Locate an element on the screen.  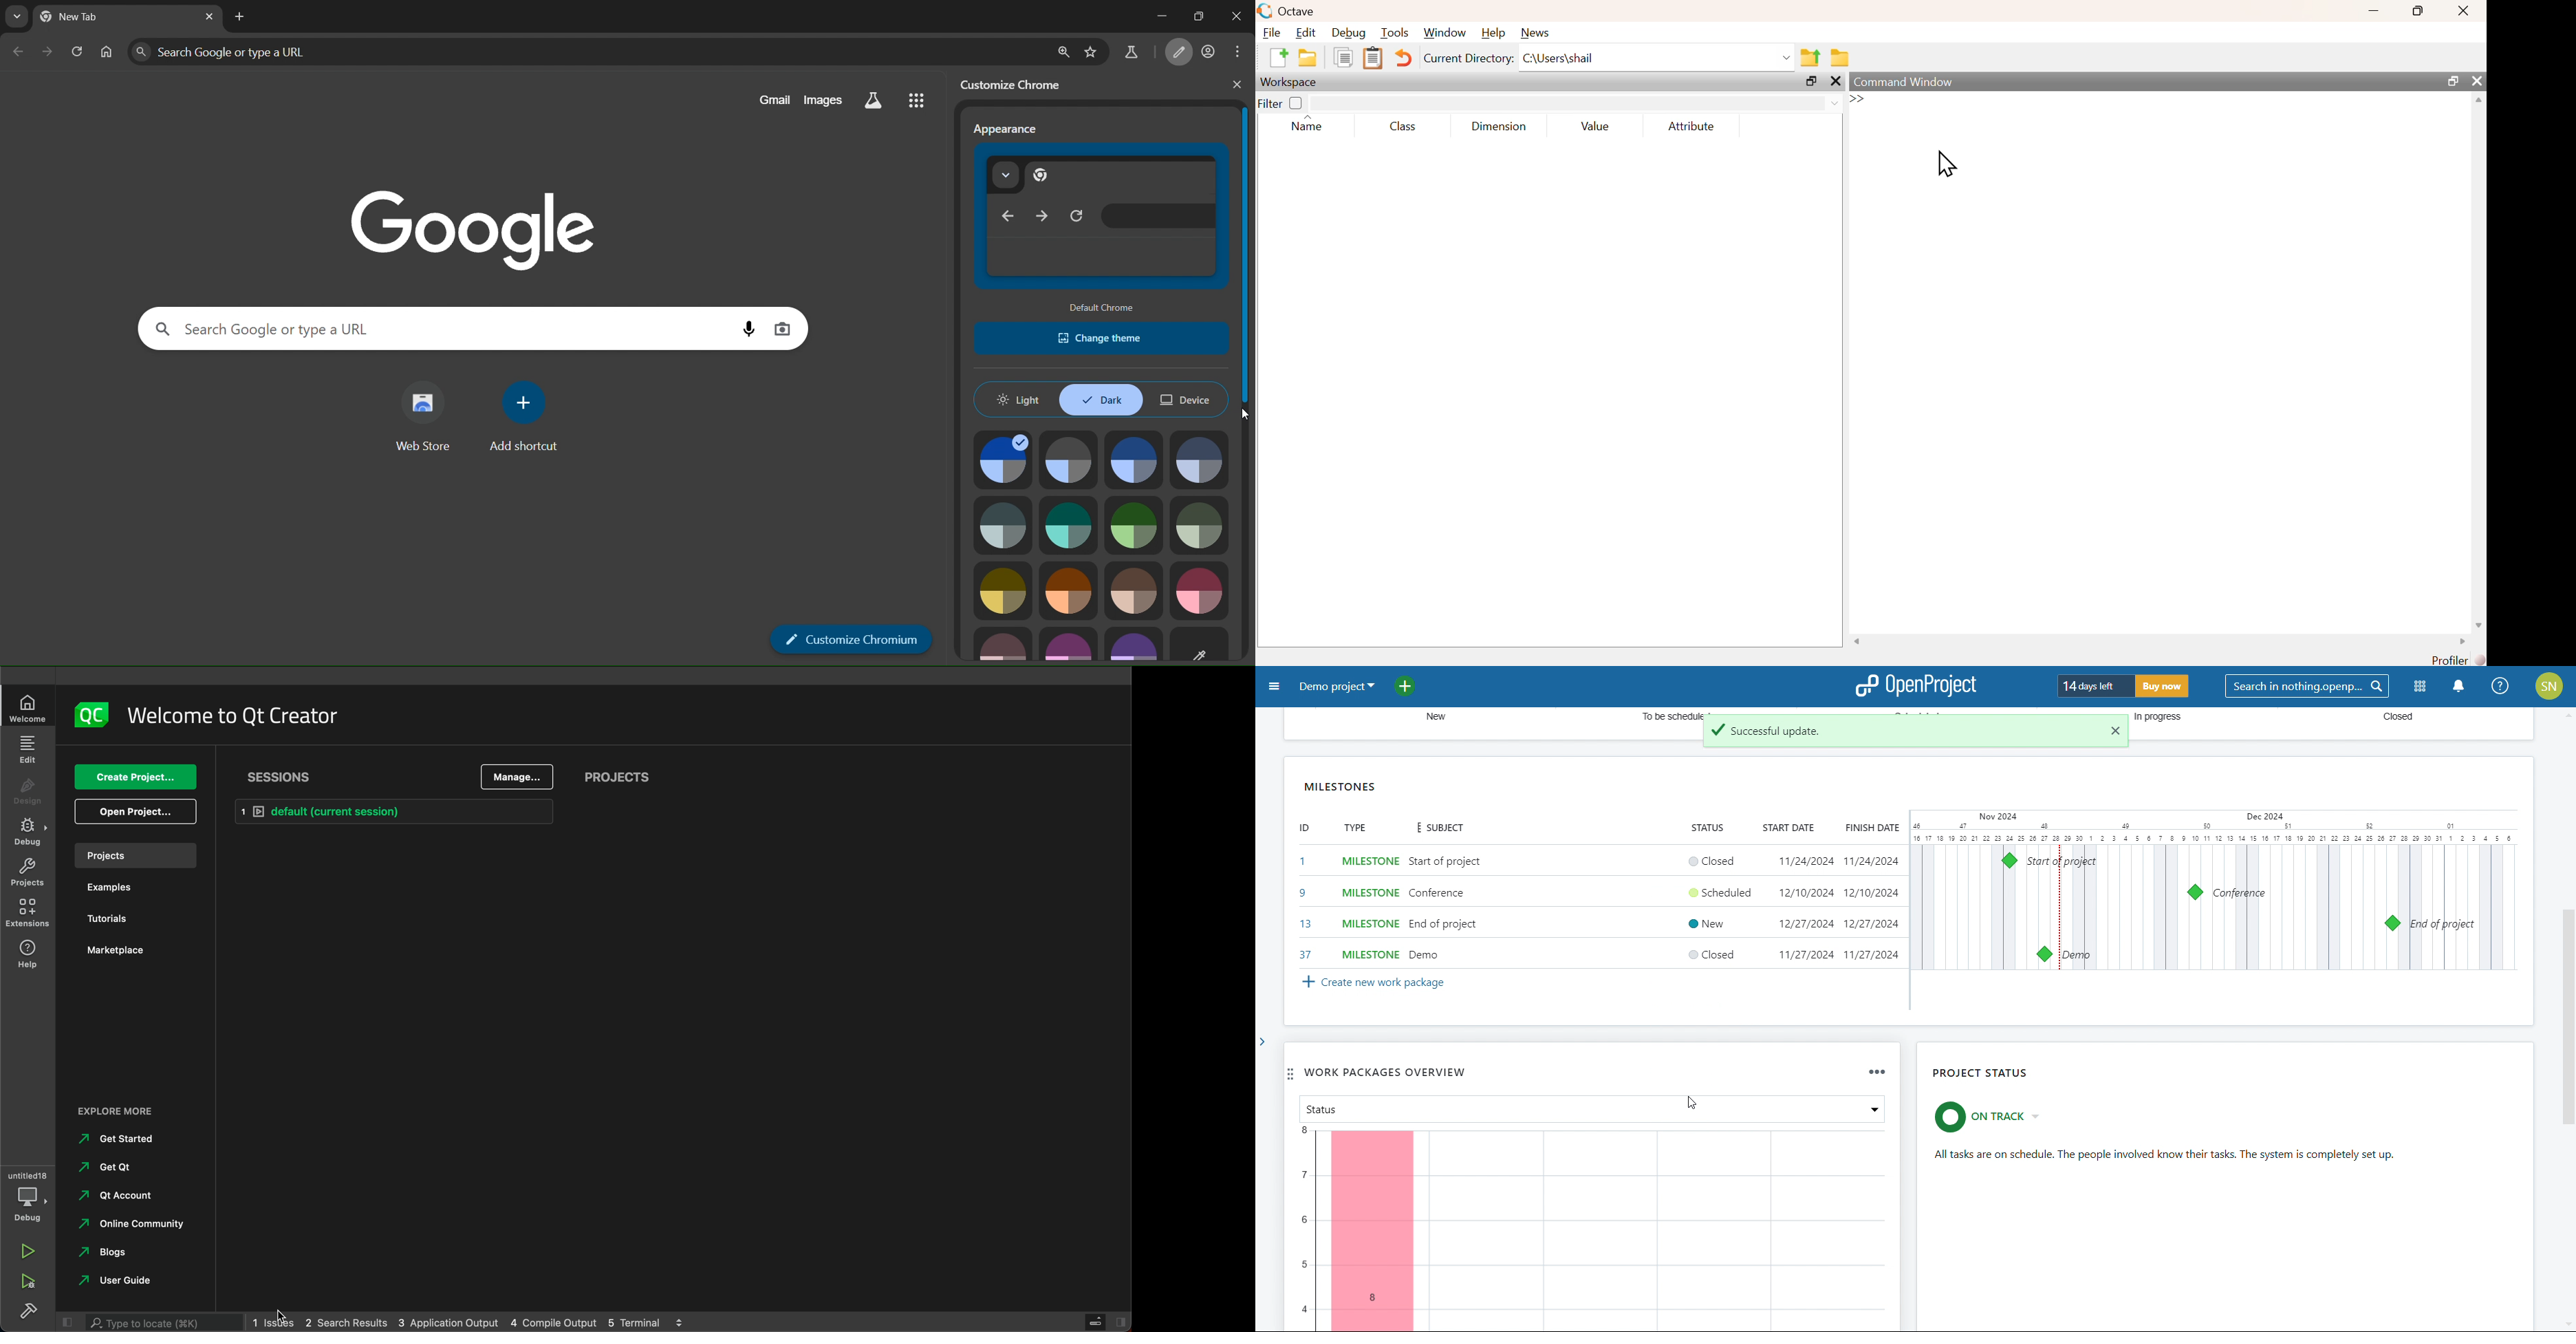
4 compile output is located at coordinates (553, 1321).